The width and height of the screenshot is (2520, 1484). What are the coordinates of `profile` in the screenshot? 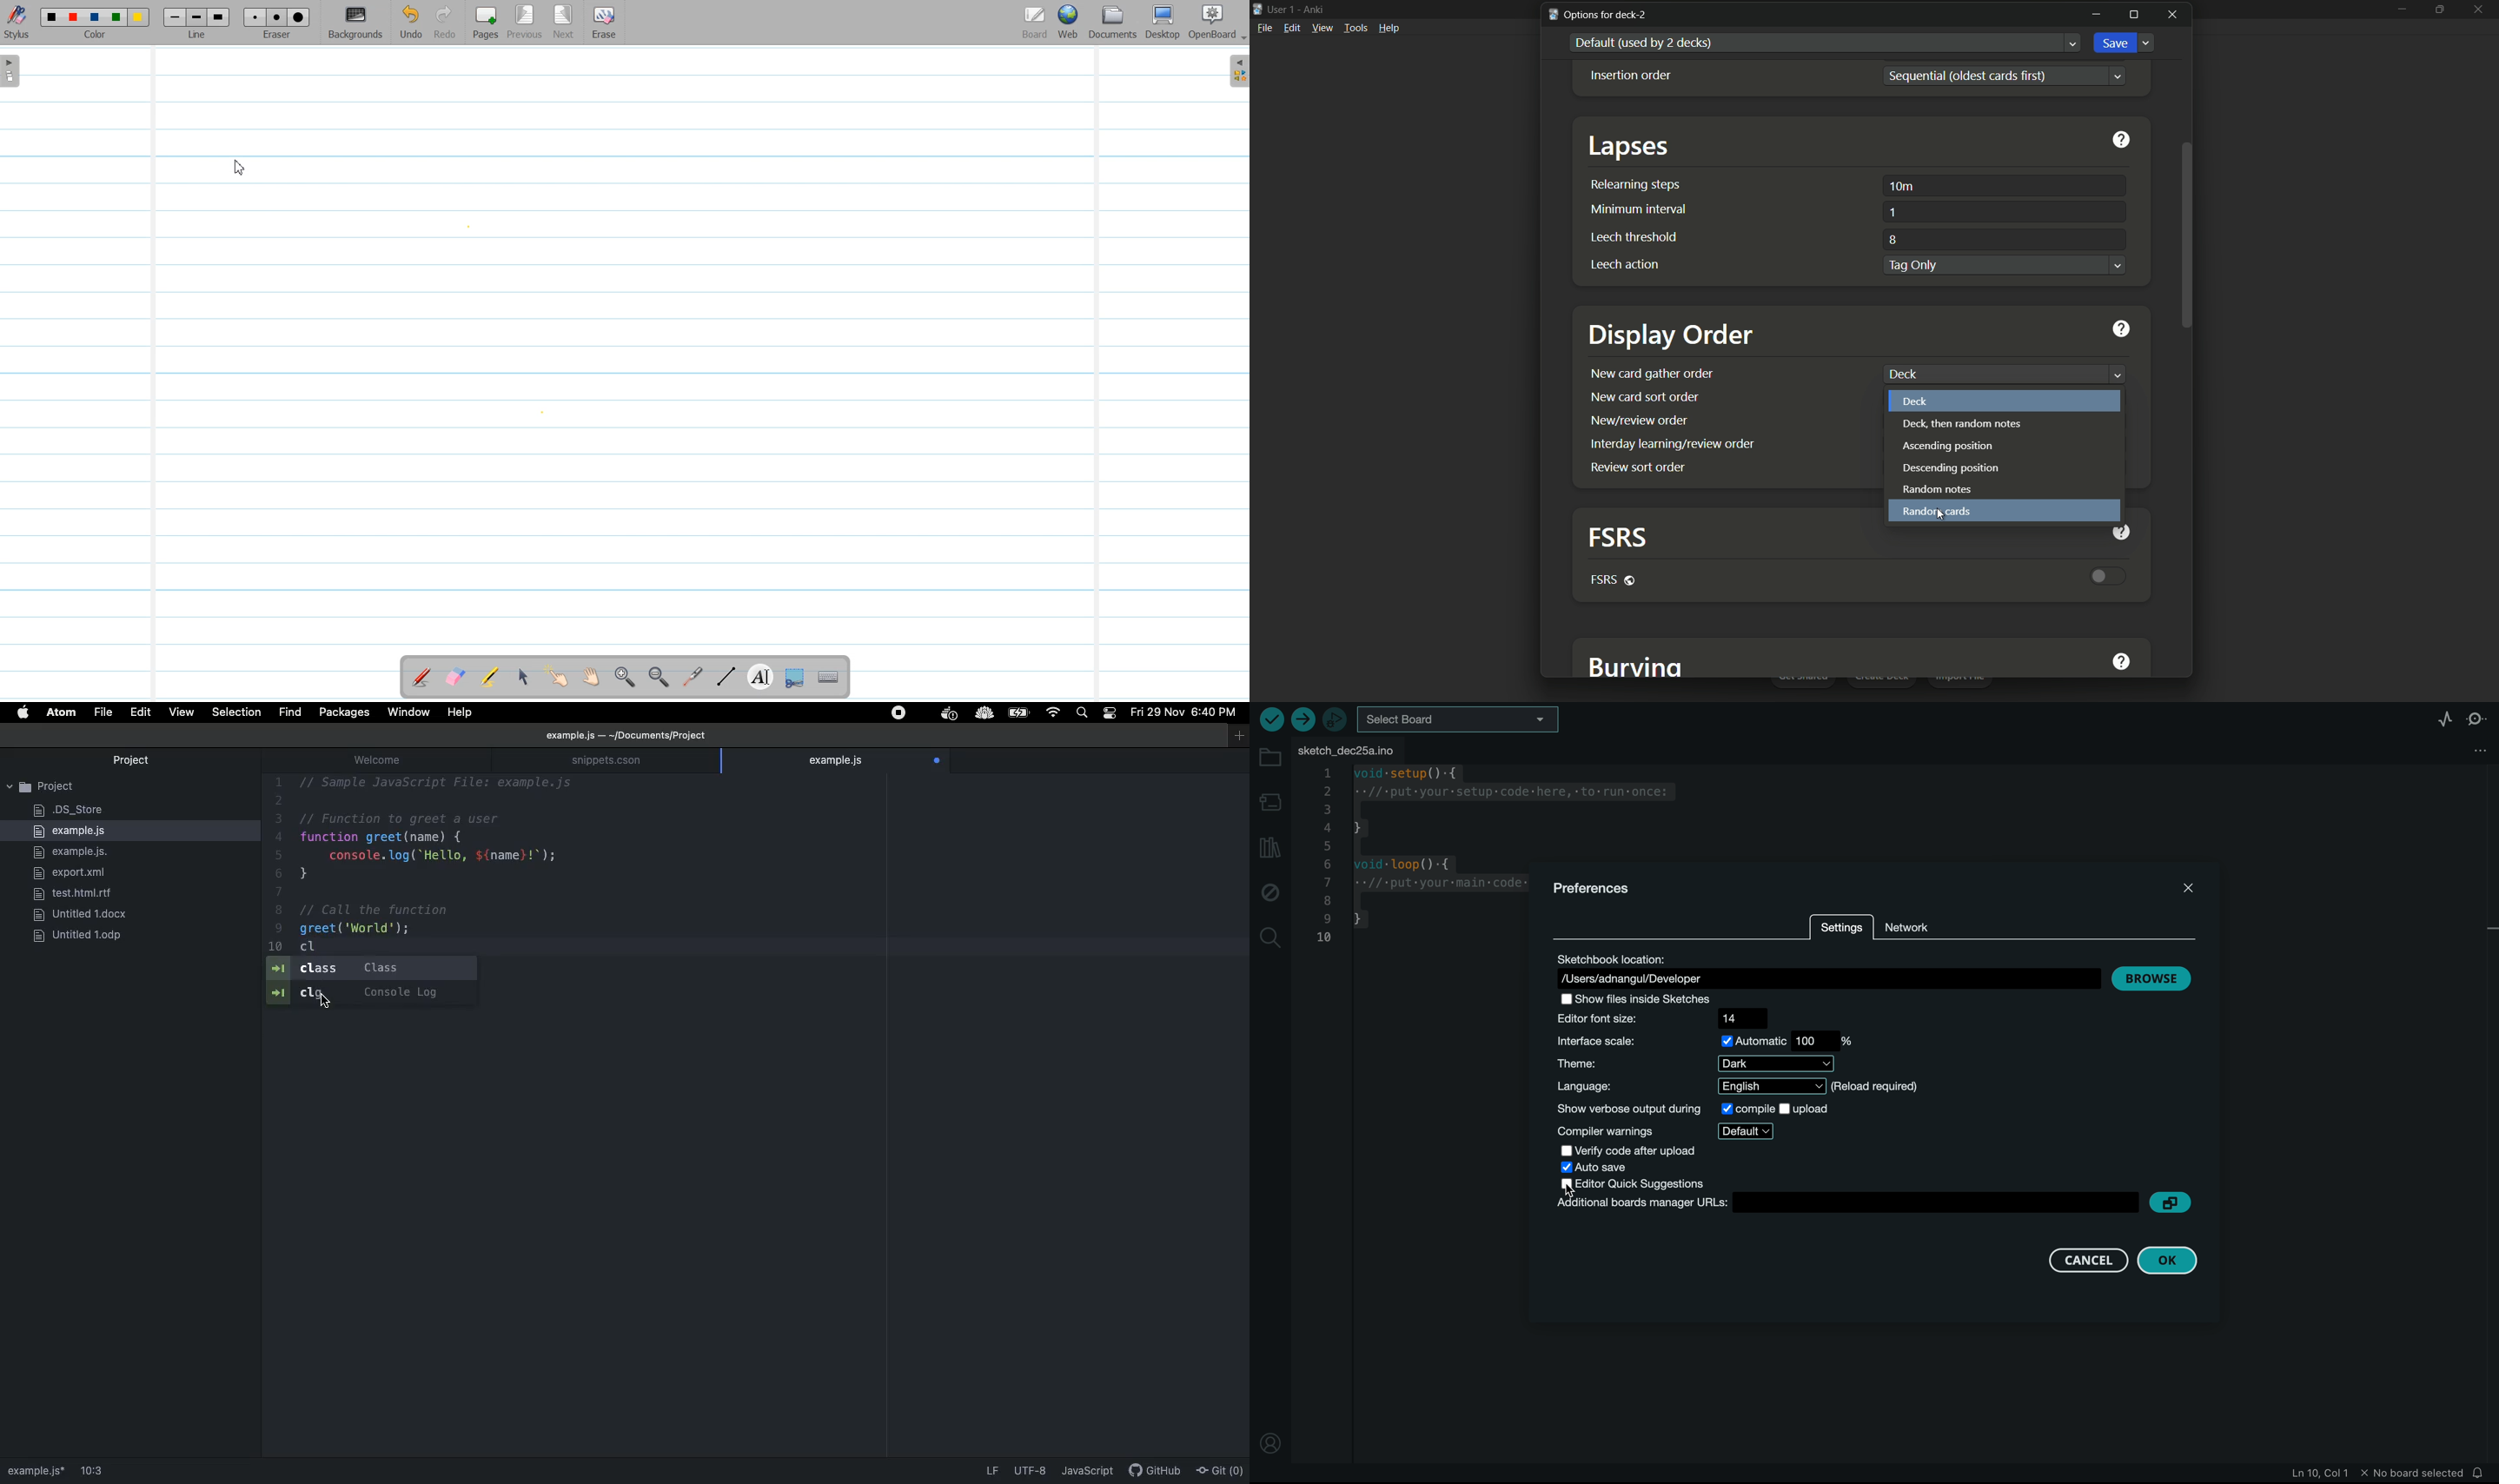 It's located at (1271, 1436).